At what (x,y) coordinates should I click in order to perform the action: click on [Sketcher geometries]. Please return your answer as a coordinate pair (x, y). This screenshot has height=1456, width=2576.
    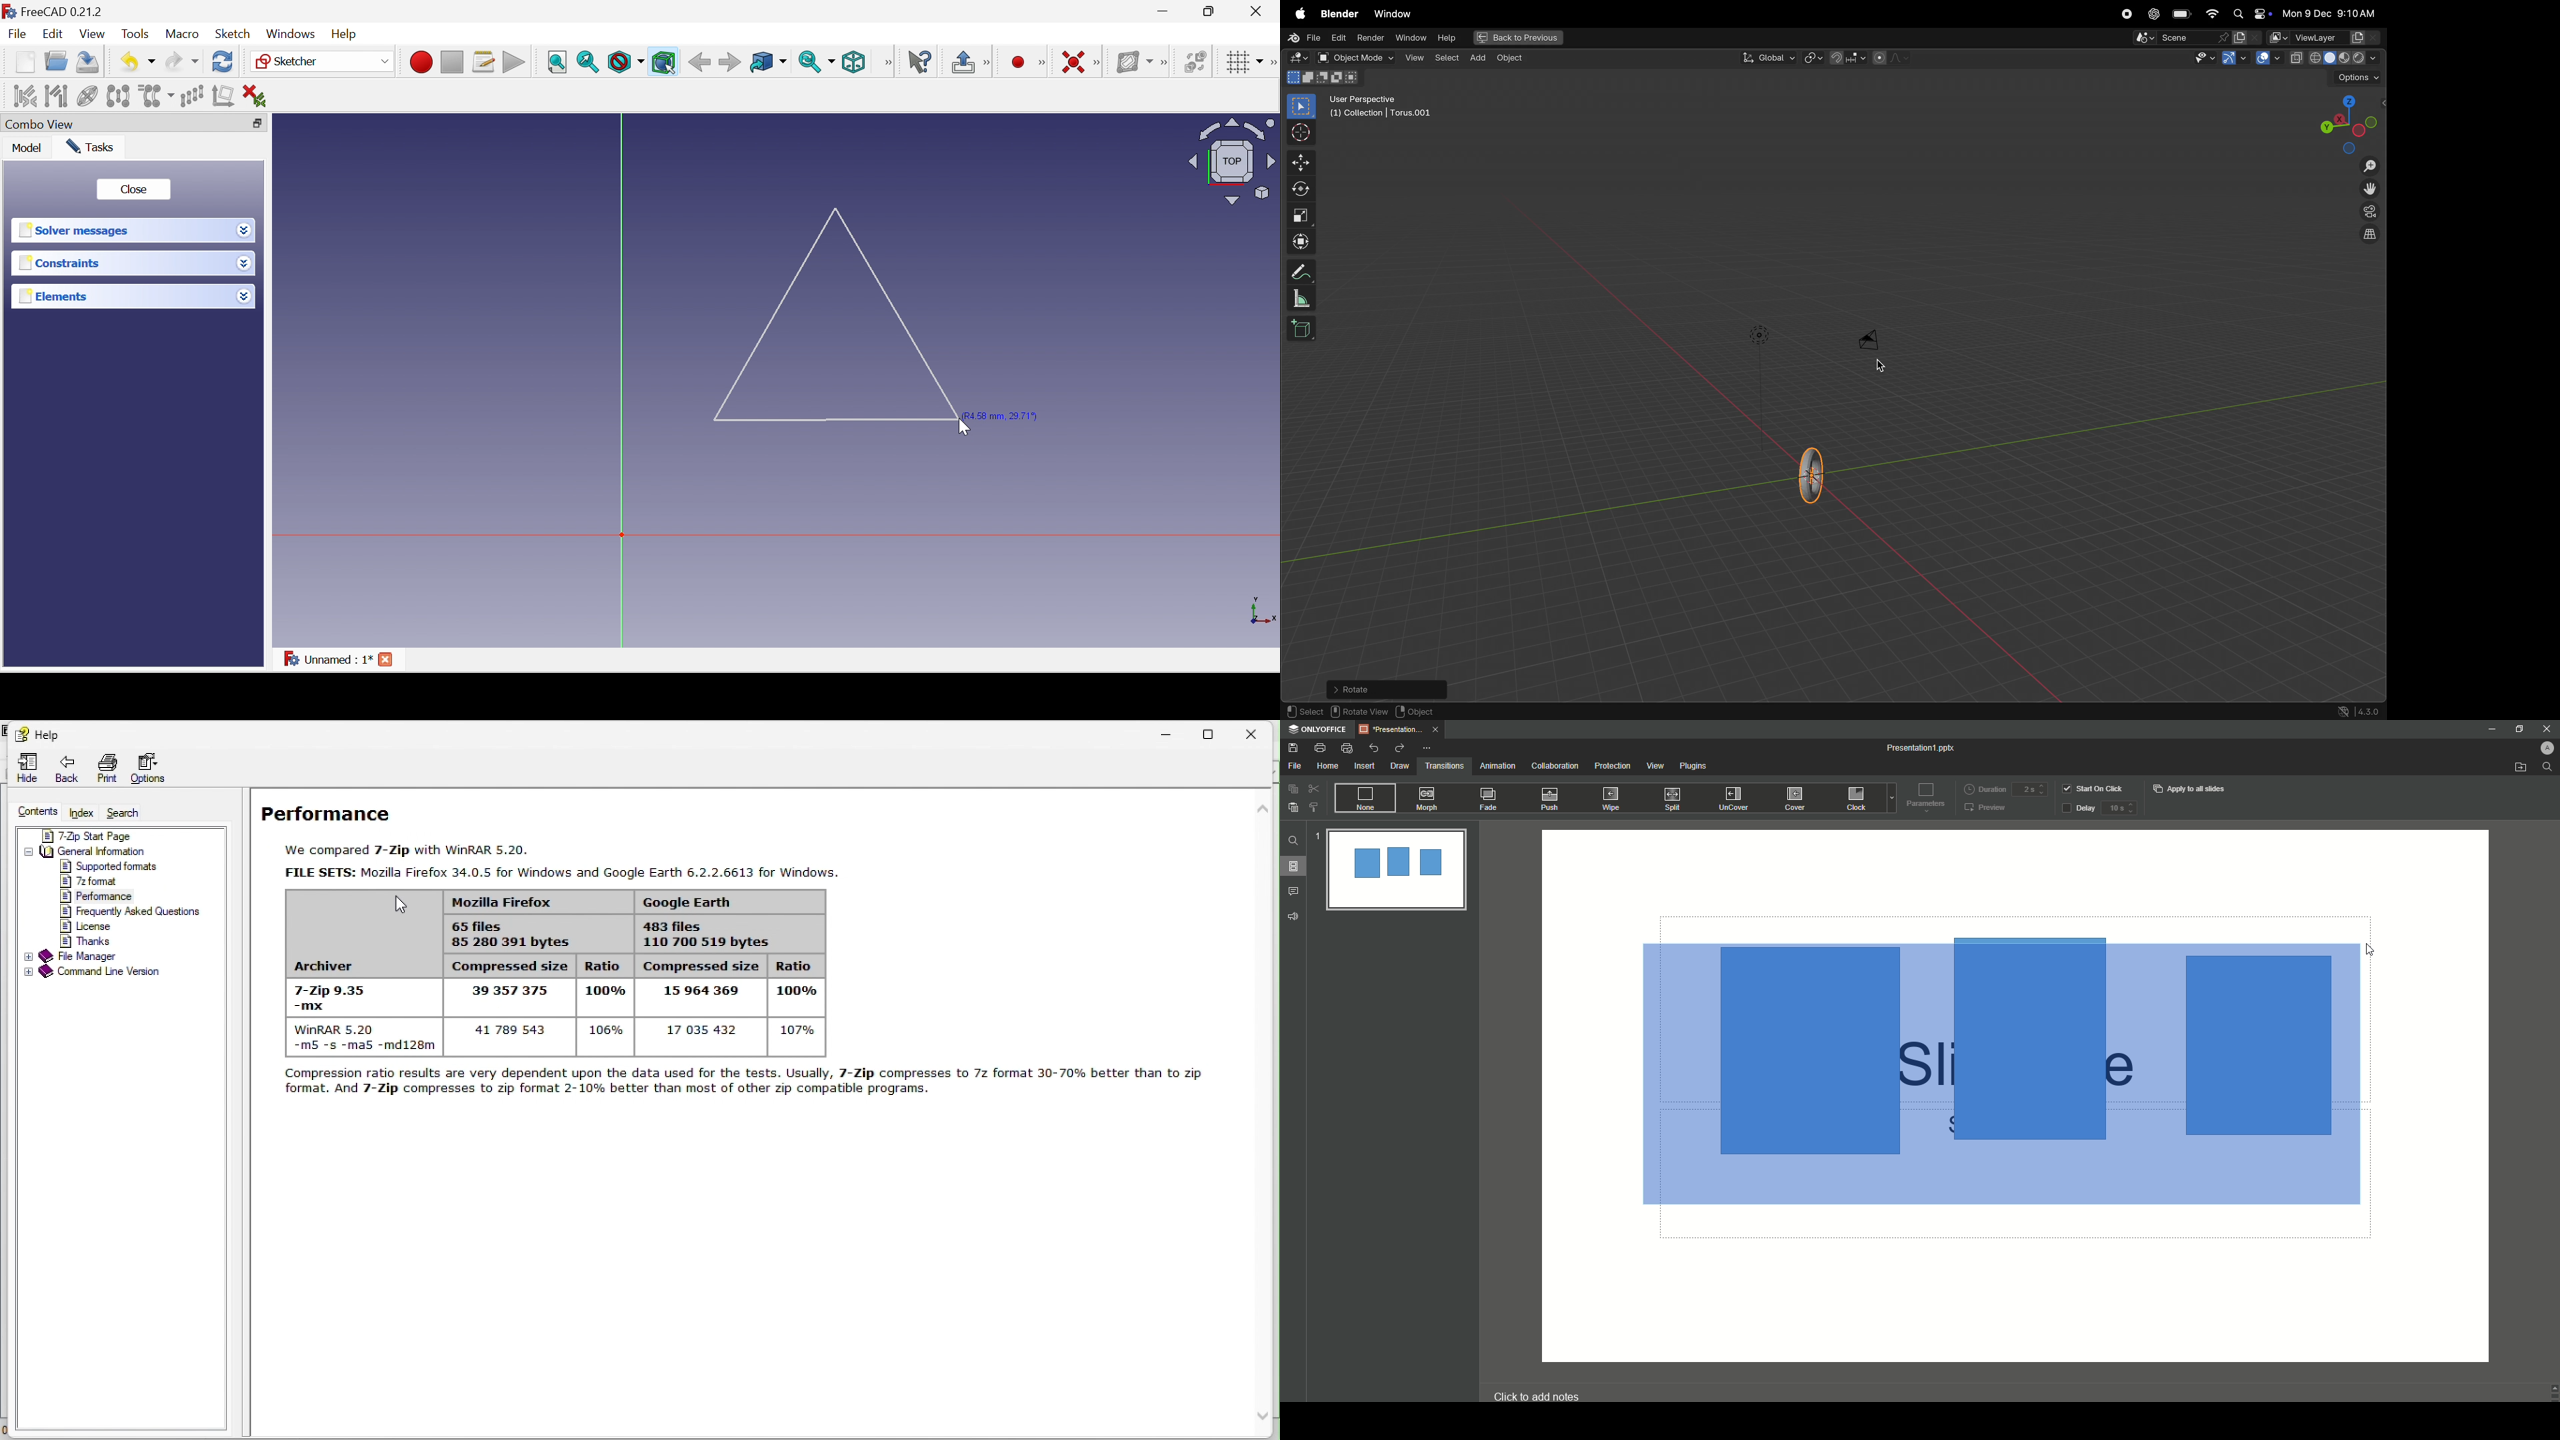
    Looking at the image, I should click on (1043, 64).